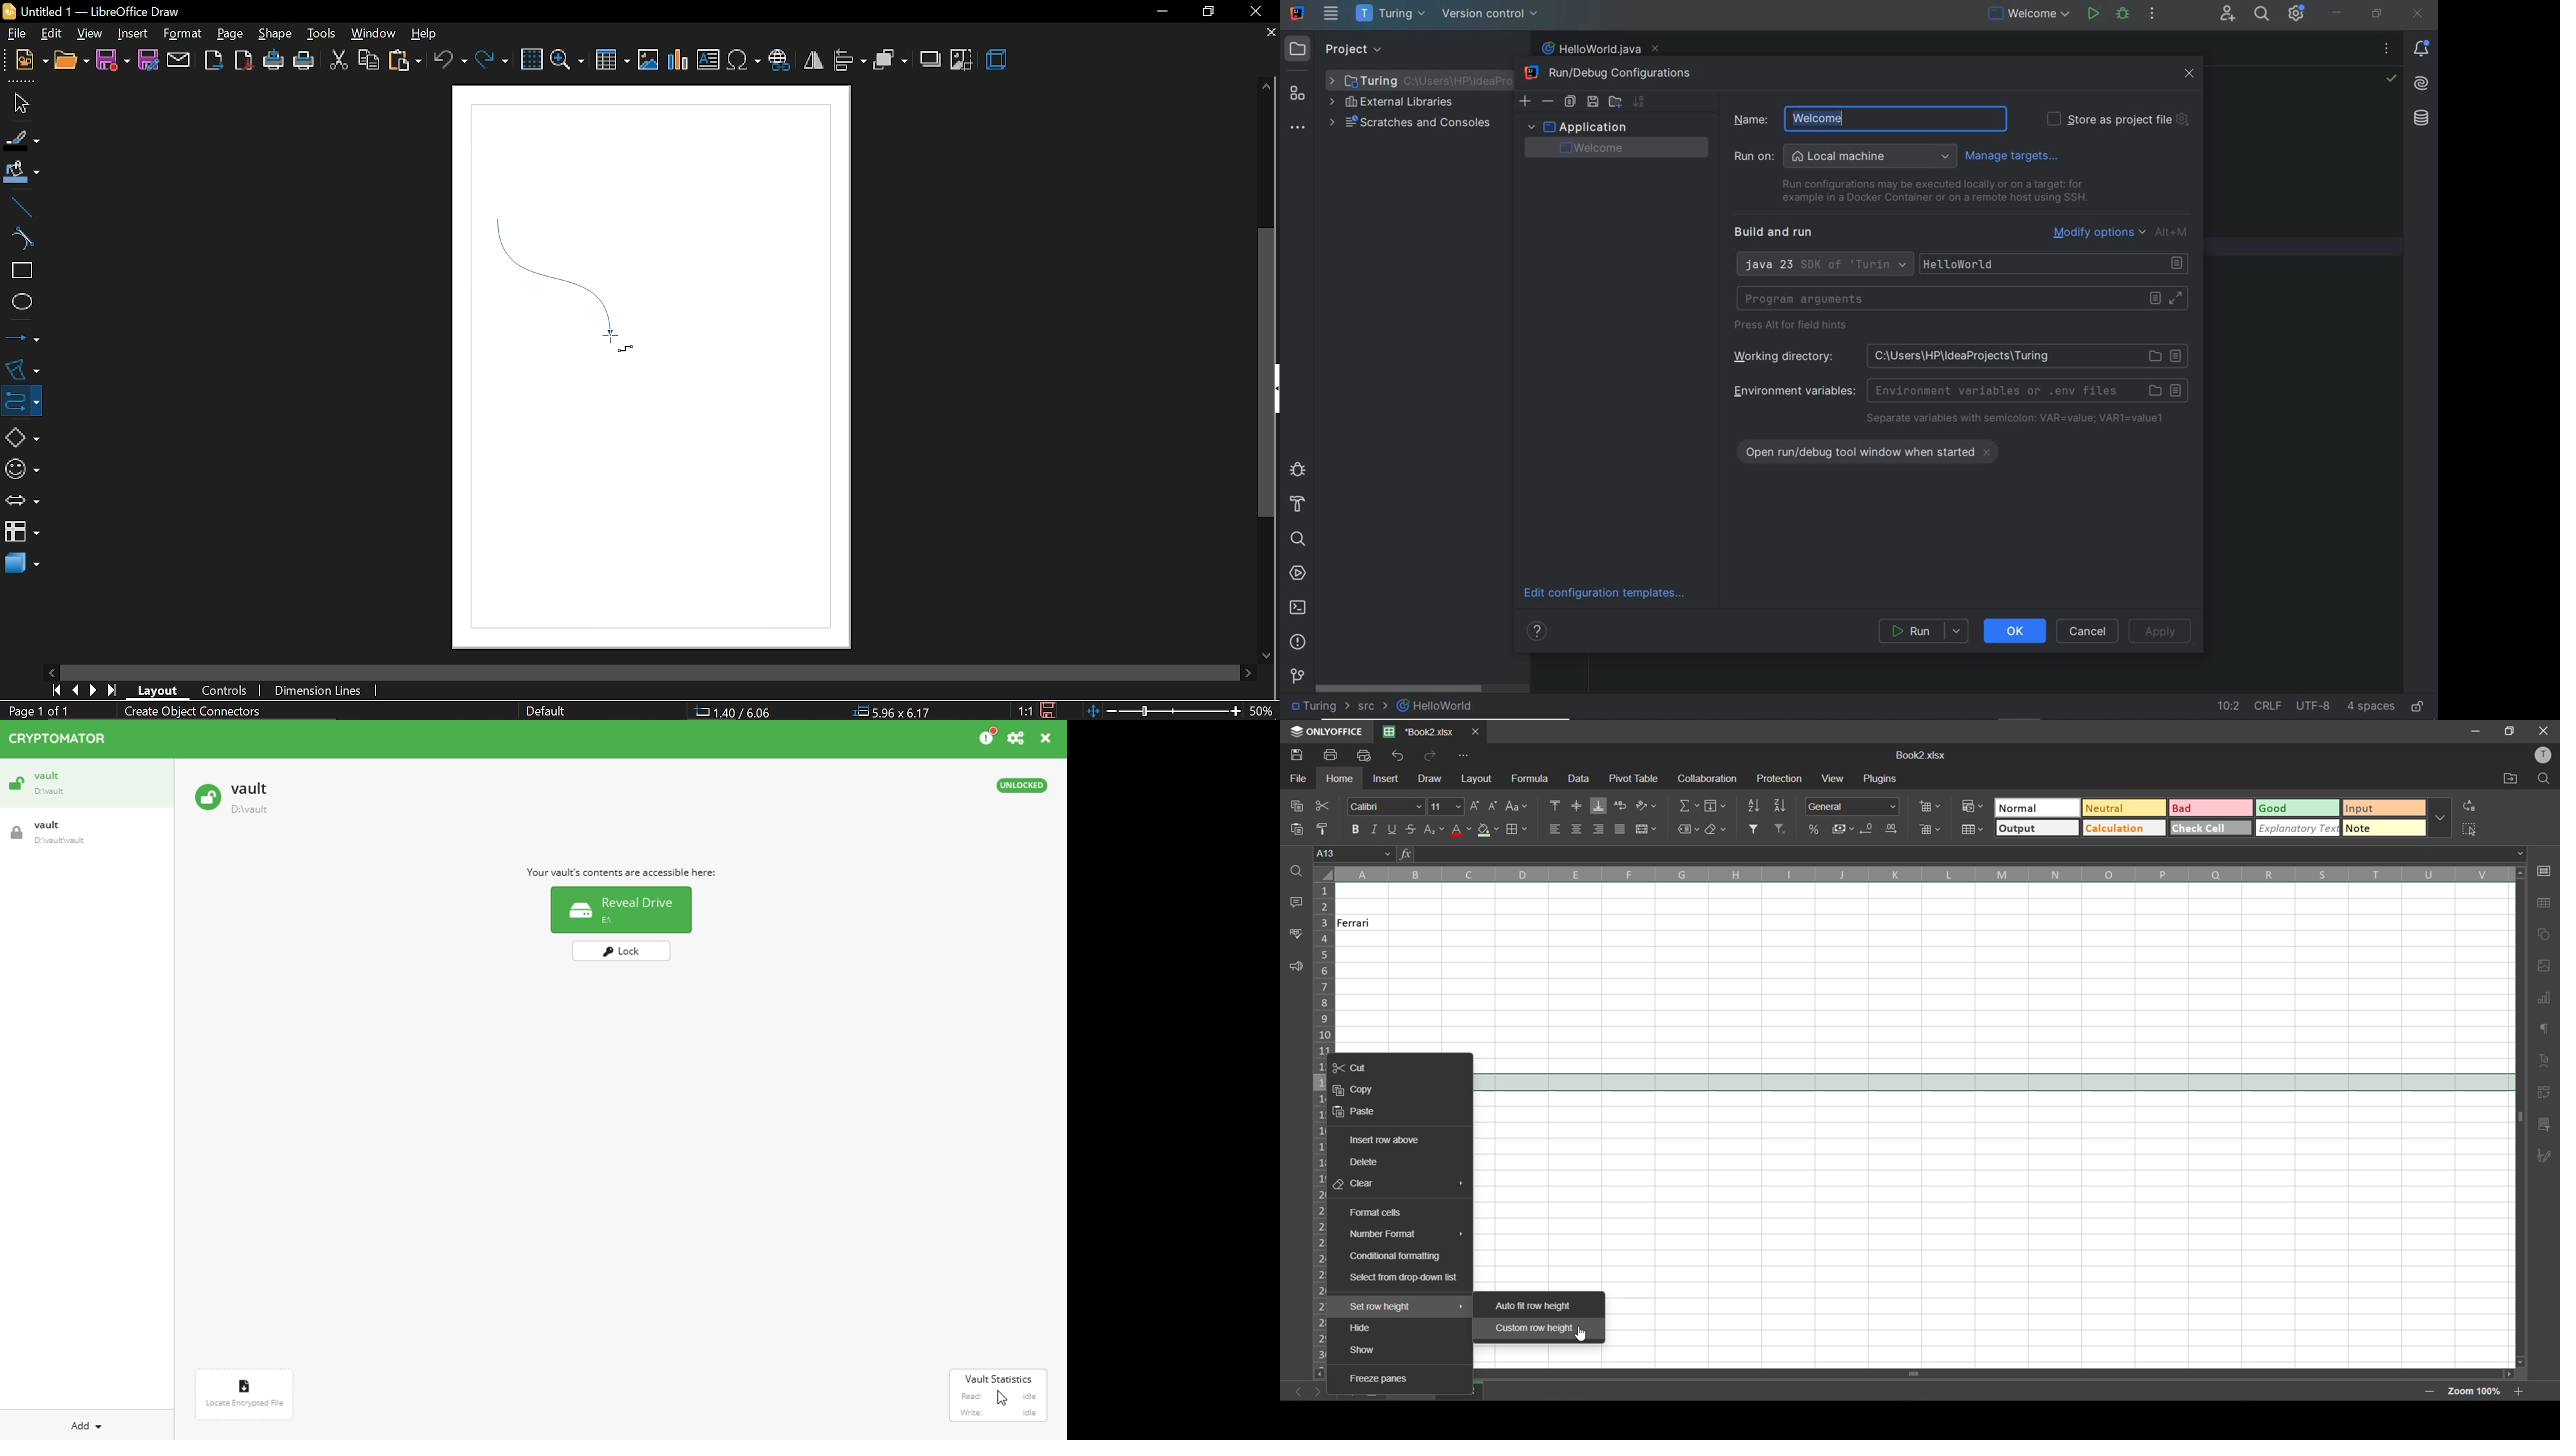 This screenshot has width=2576, height=1456. Describe the element at coordinates (812, 61) in the screenshot. I see `flip` at that location.